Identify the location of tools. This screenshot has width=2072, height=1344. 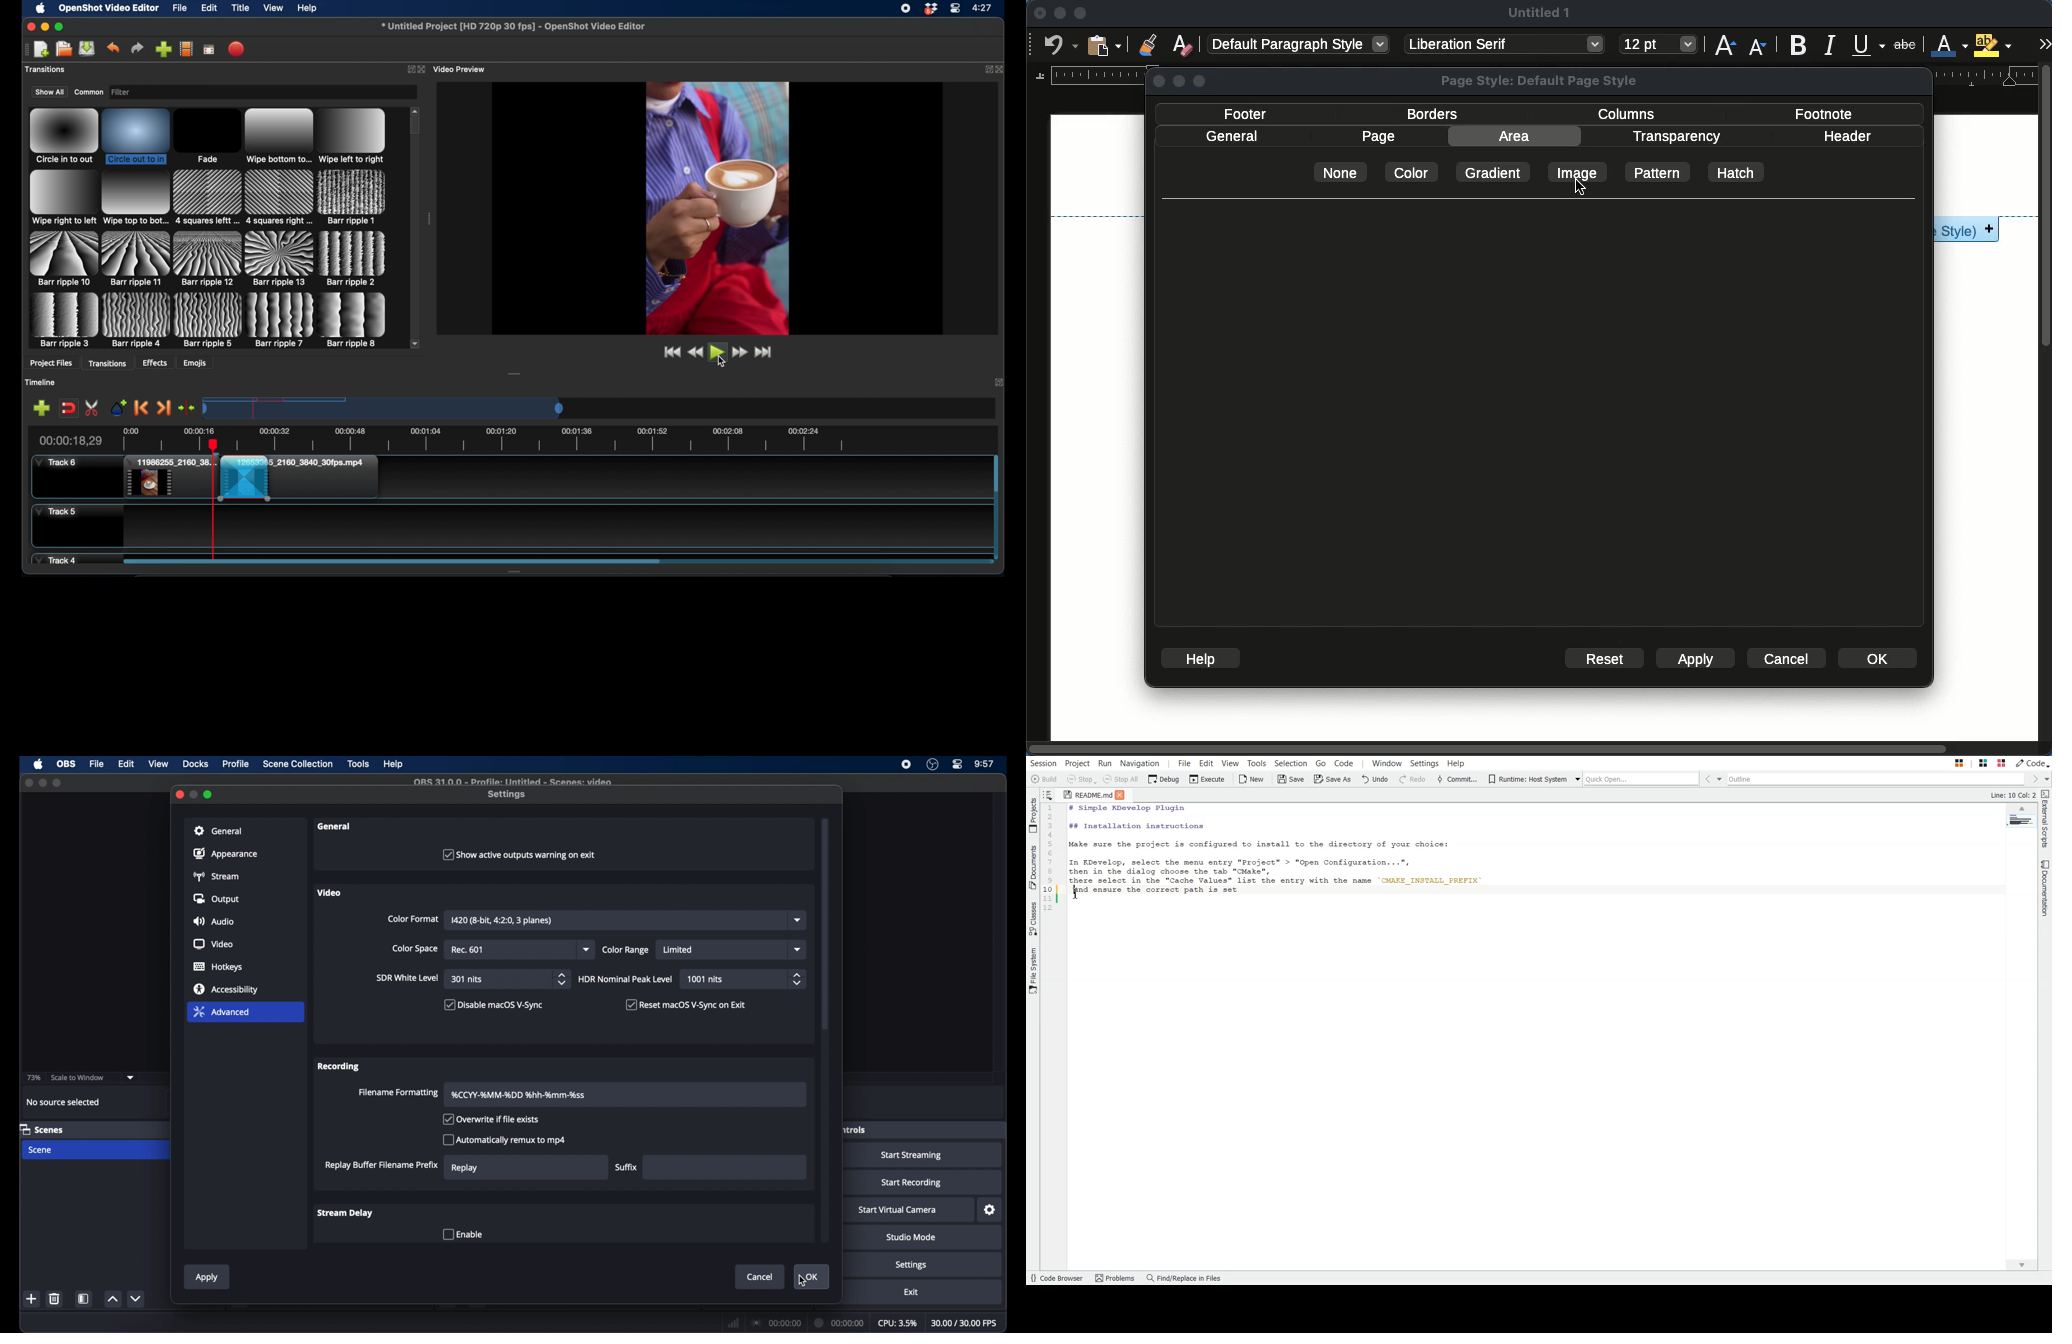
(359, 764).